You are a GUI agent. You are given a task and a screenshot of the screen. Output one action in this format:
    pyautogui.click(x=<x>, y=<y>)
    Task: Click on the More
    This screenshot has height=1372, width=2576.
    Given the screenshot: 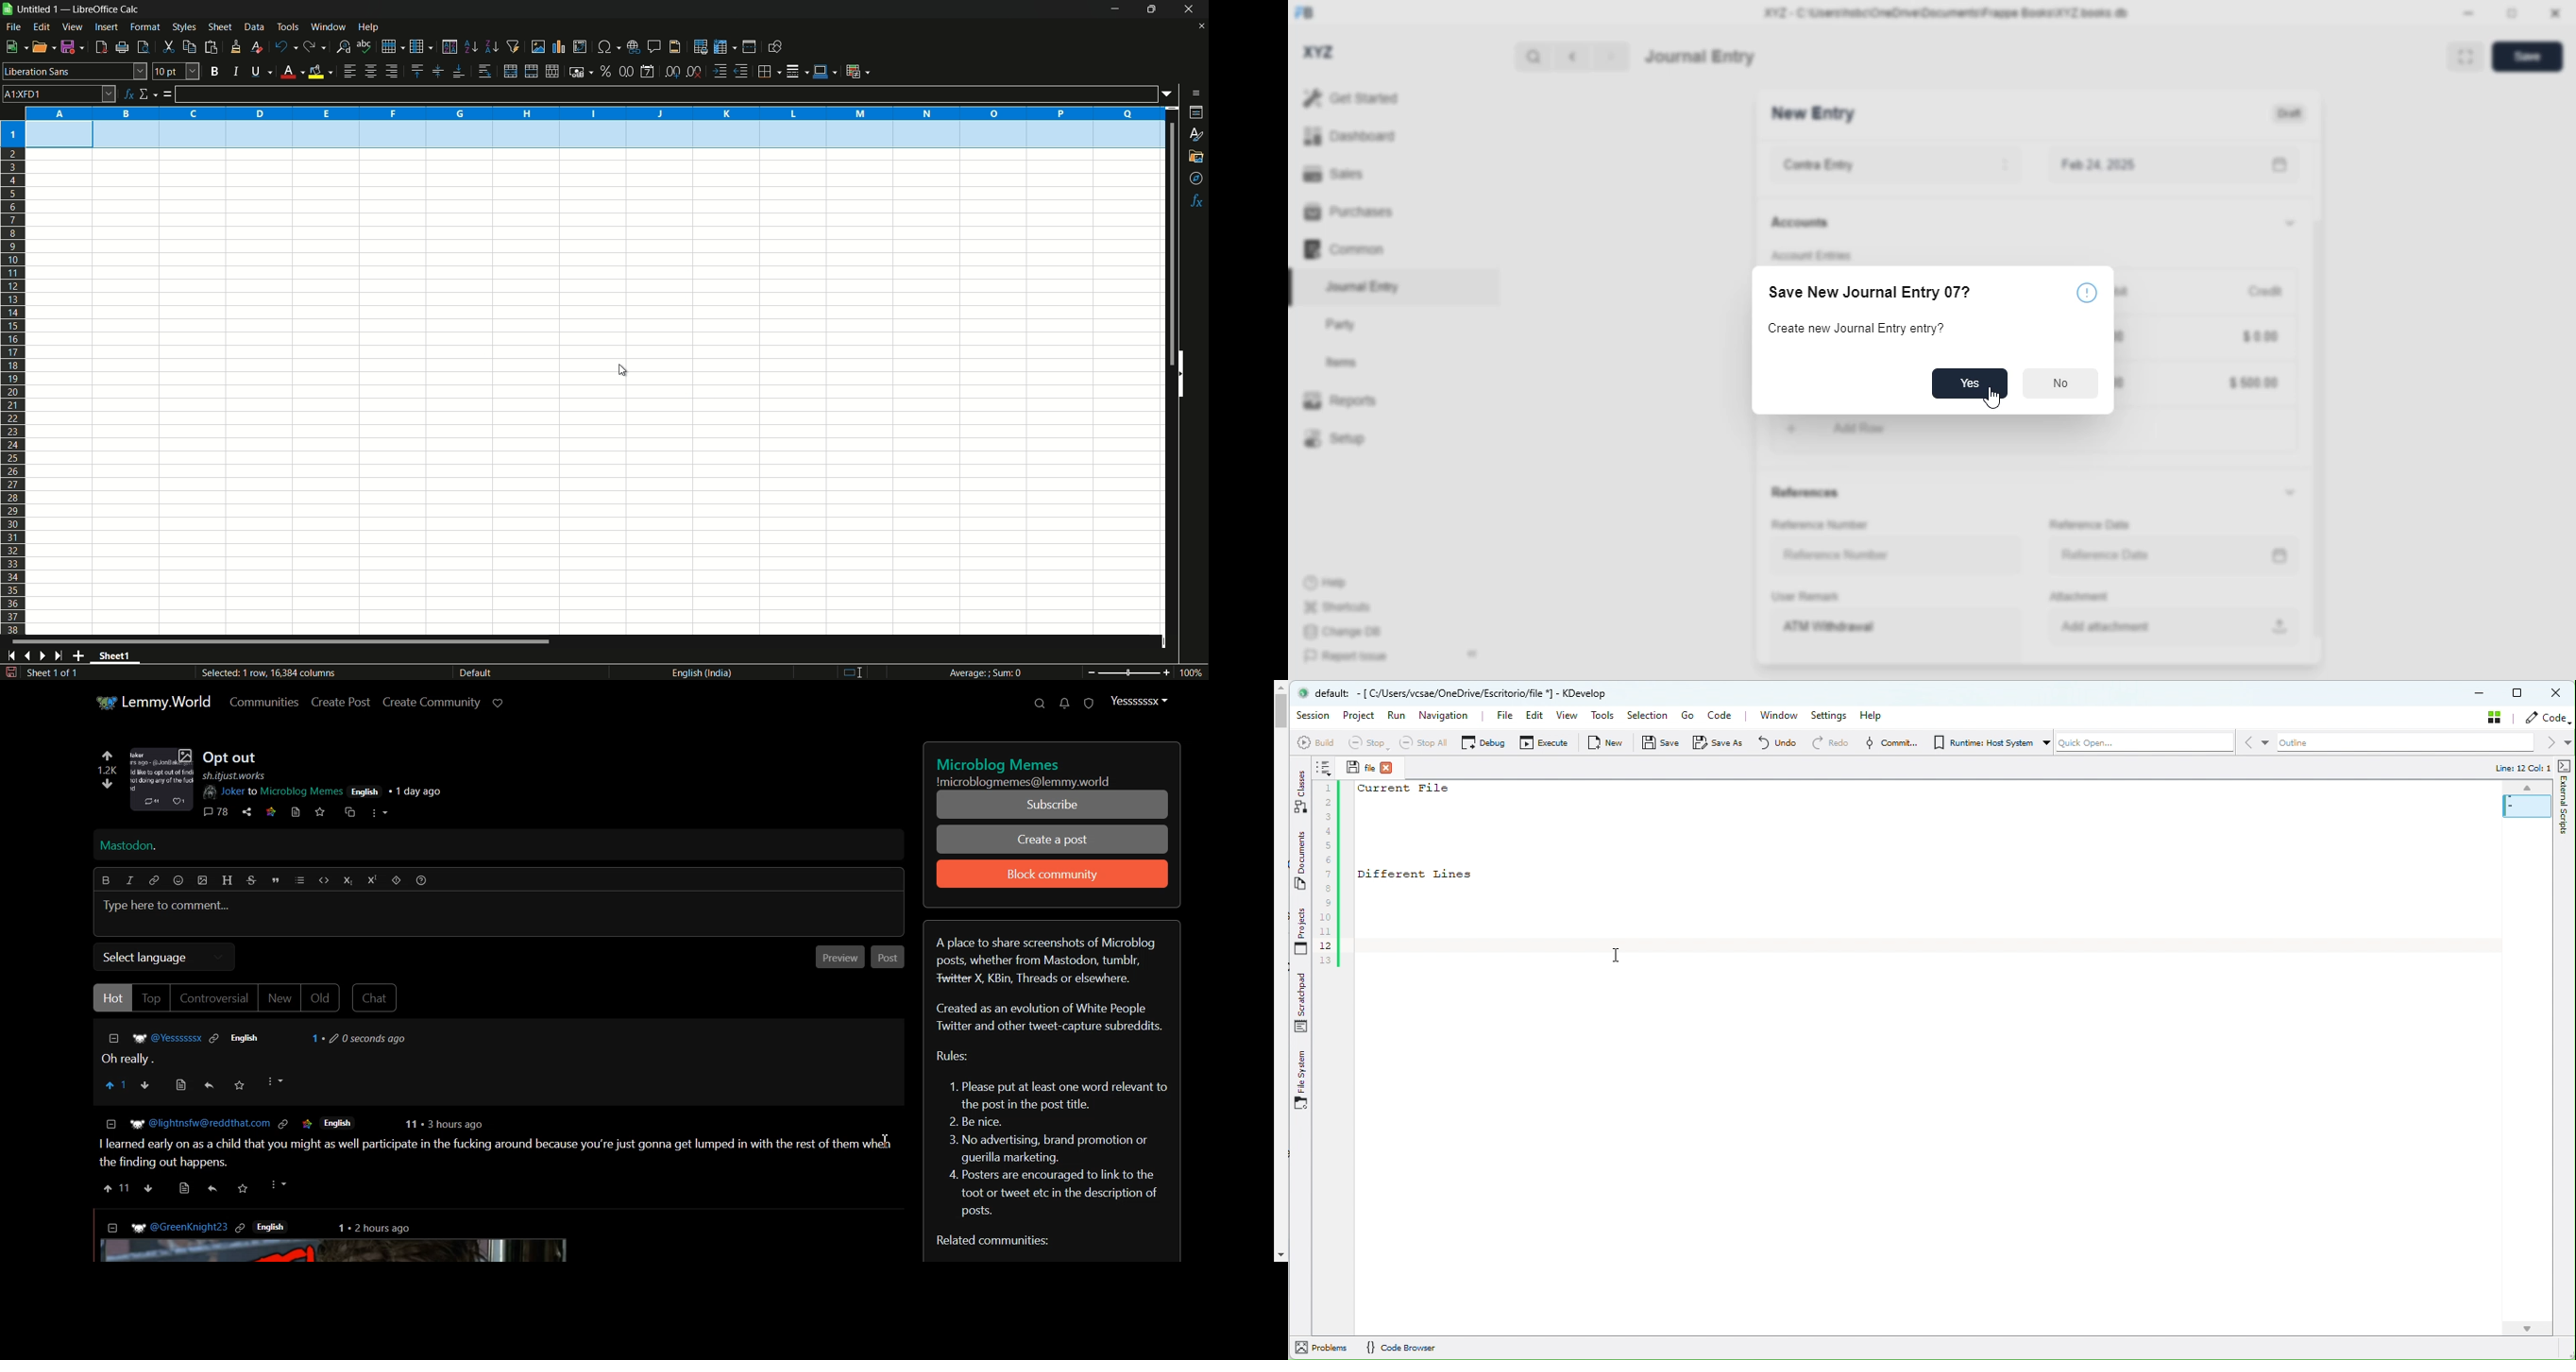 What is the action you would take?
    pyautogui.click(x=274, y=1085)
    